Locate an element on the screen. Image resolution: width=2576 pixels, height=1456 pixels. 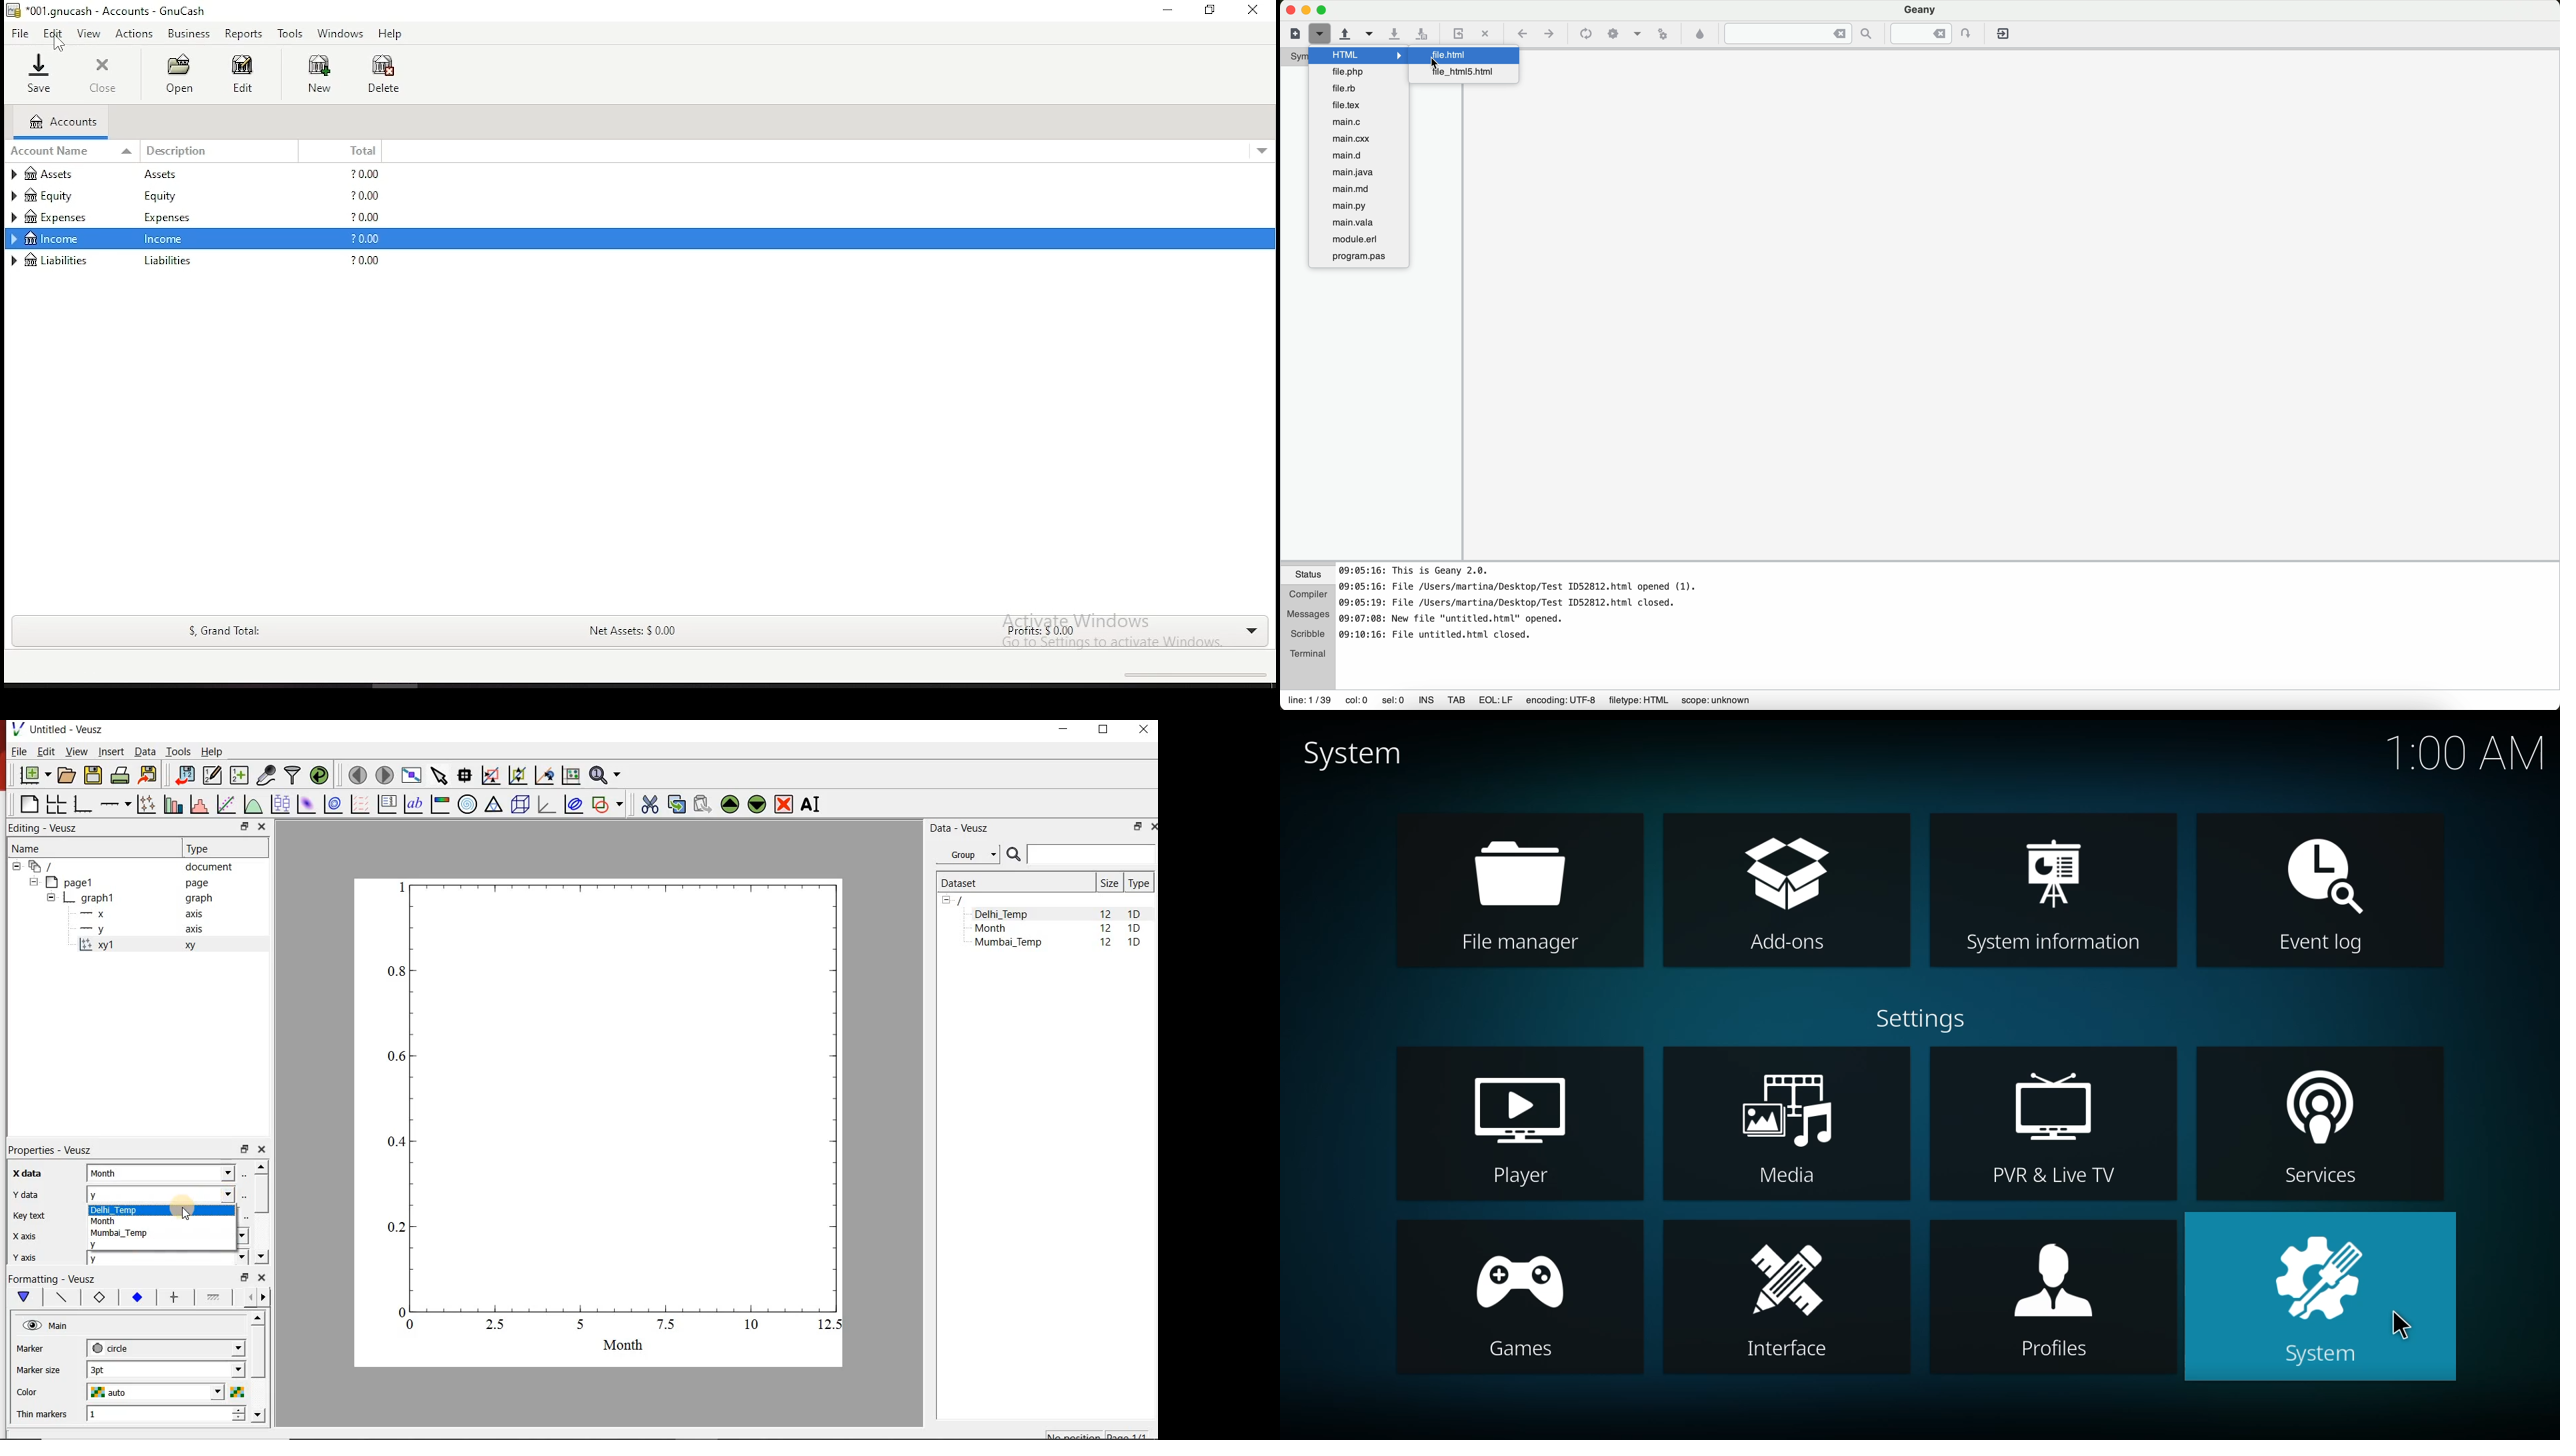
profits: $ 0.00 is located at coordinates (1034, 633).